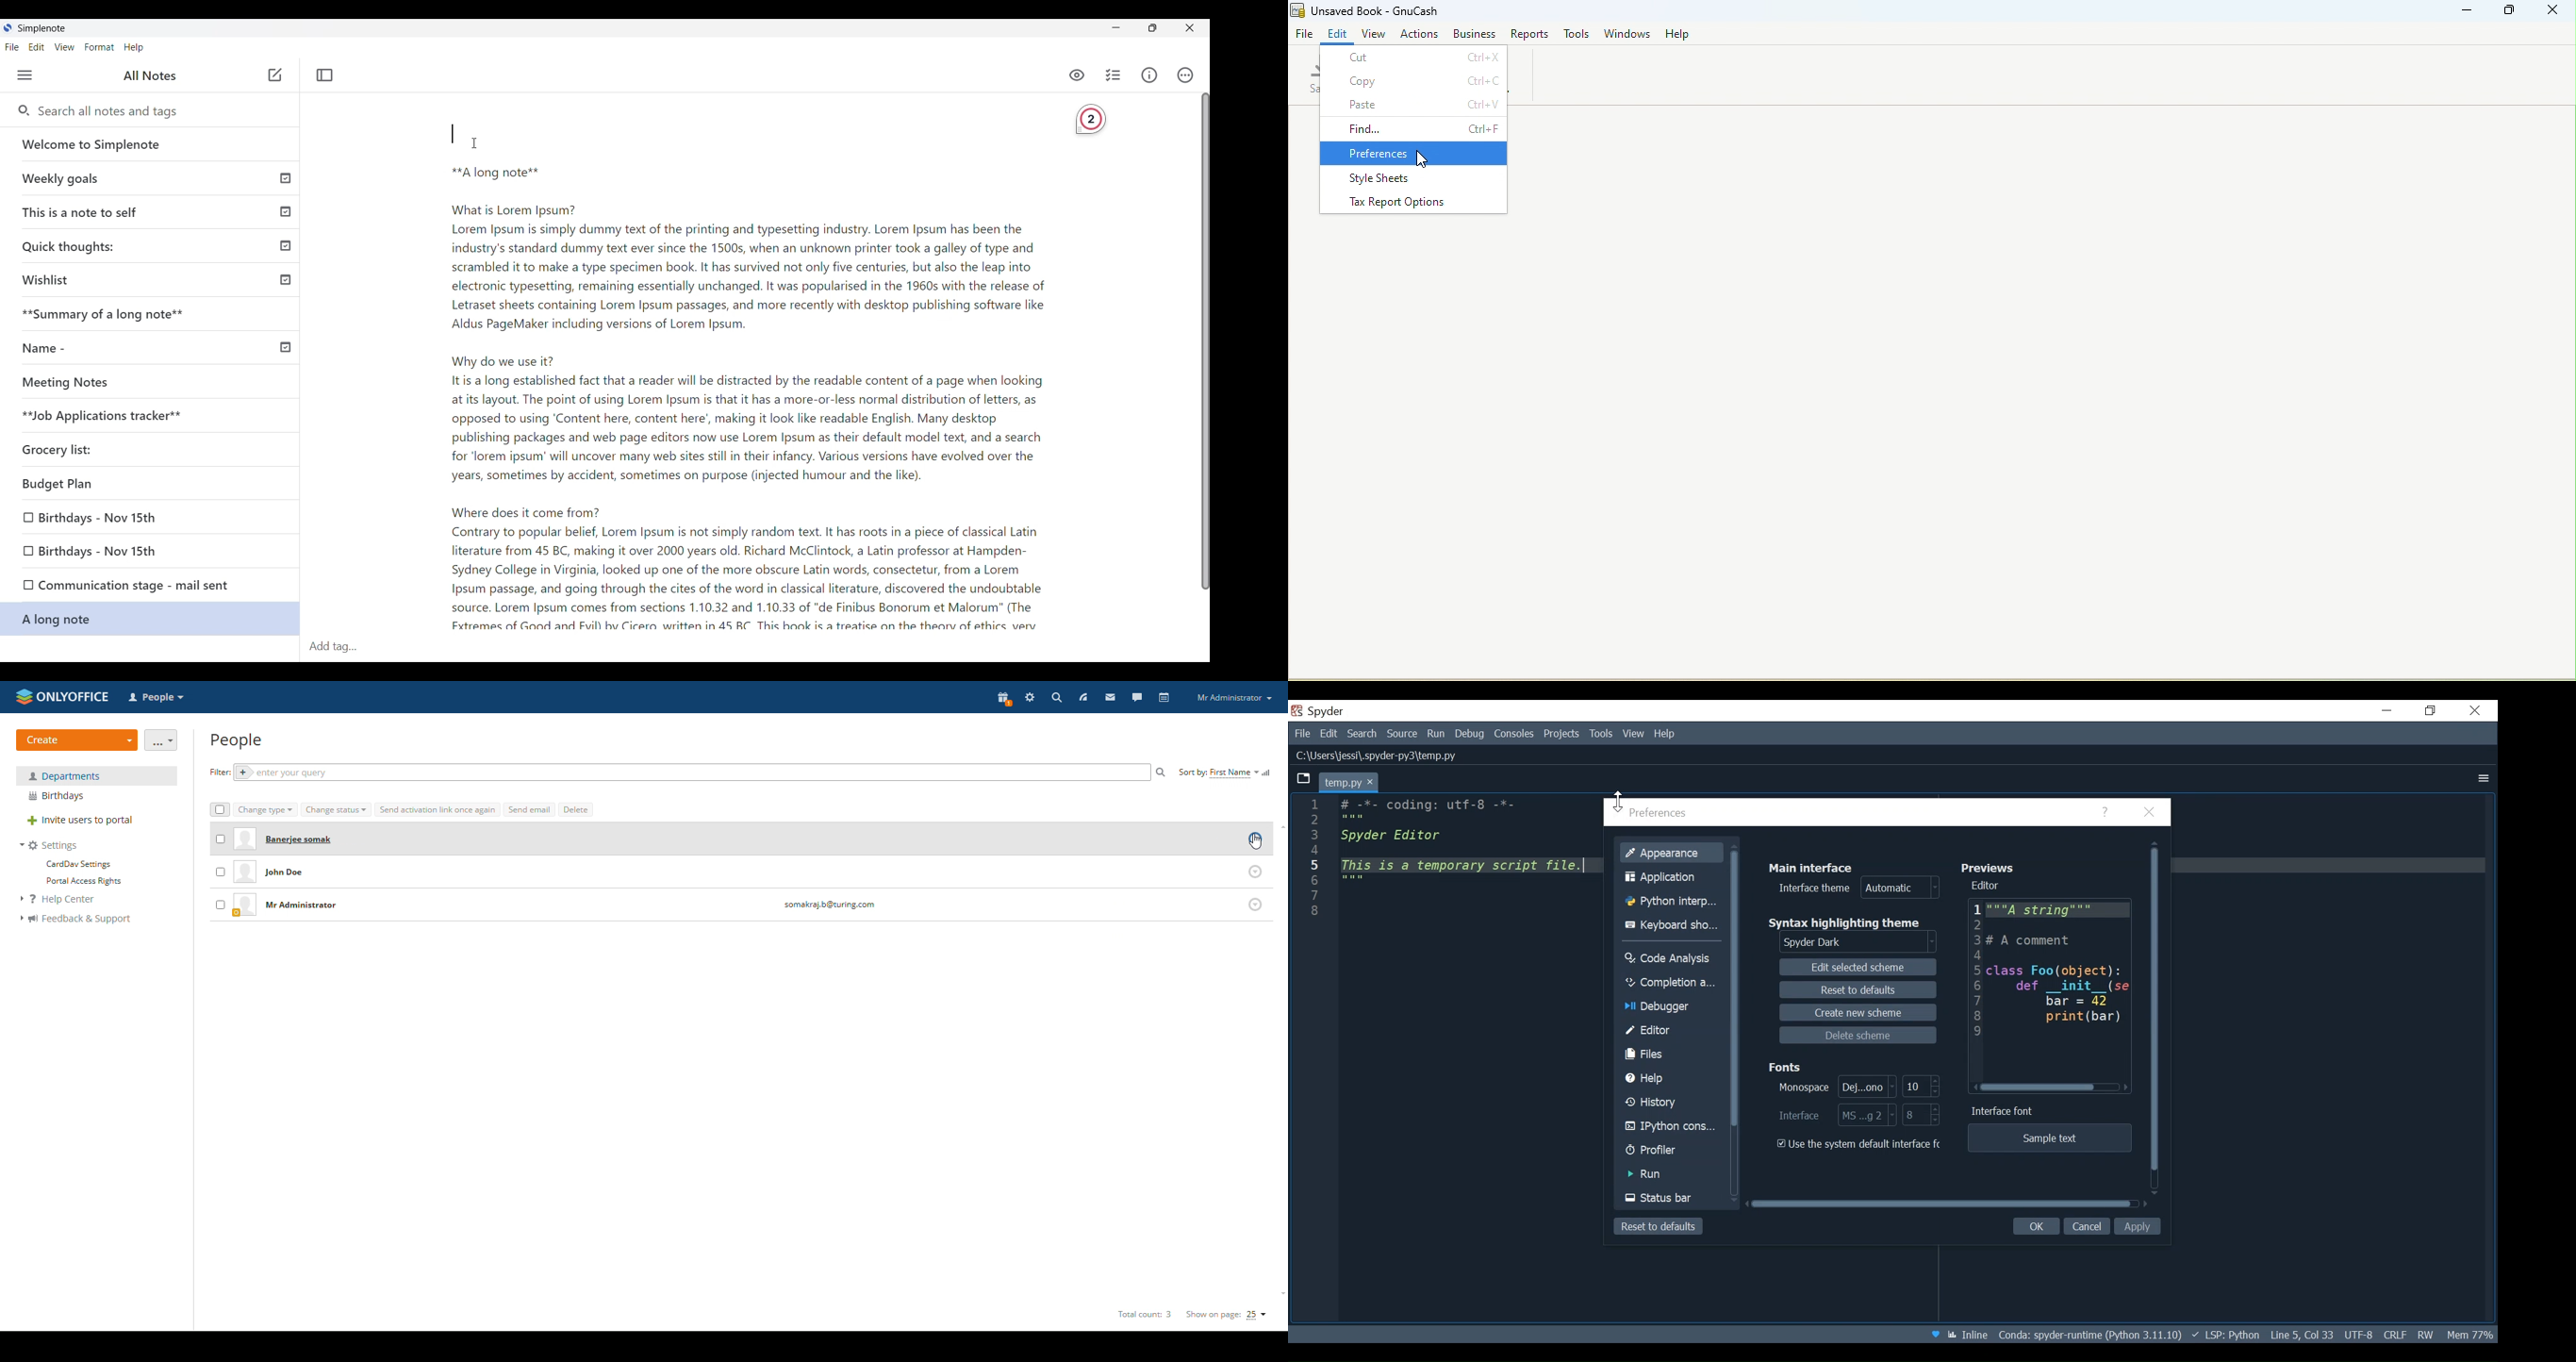 The image size is (2576, 1372). Describe the element at coordinates (113, 112) in the screenshot. I see `Search all notes and tags` at that location.